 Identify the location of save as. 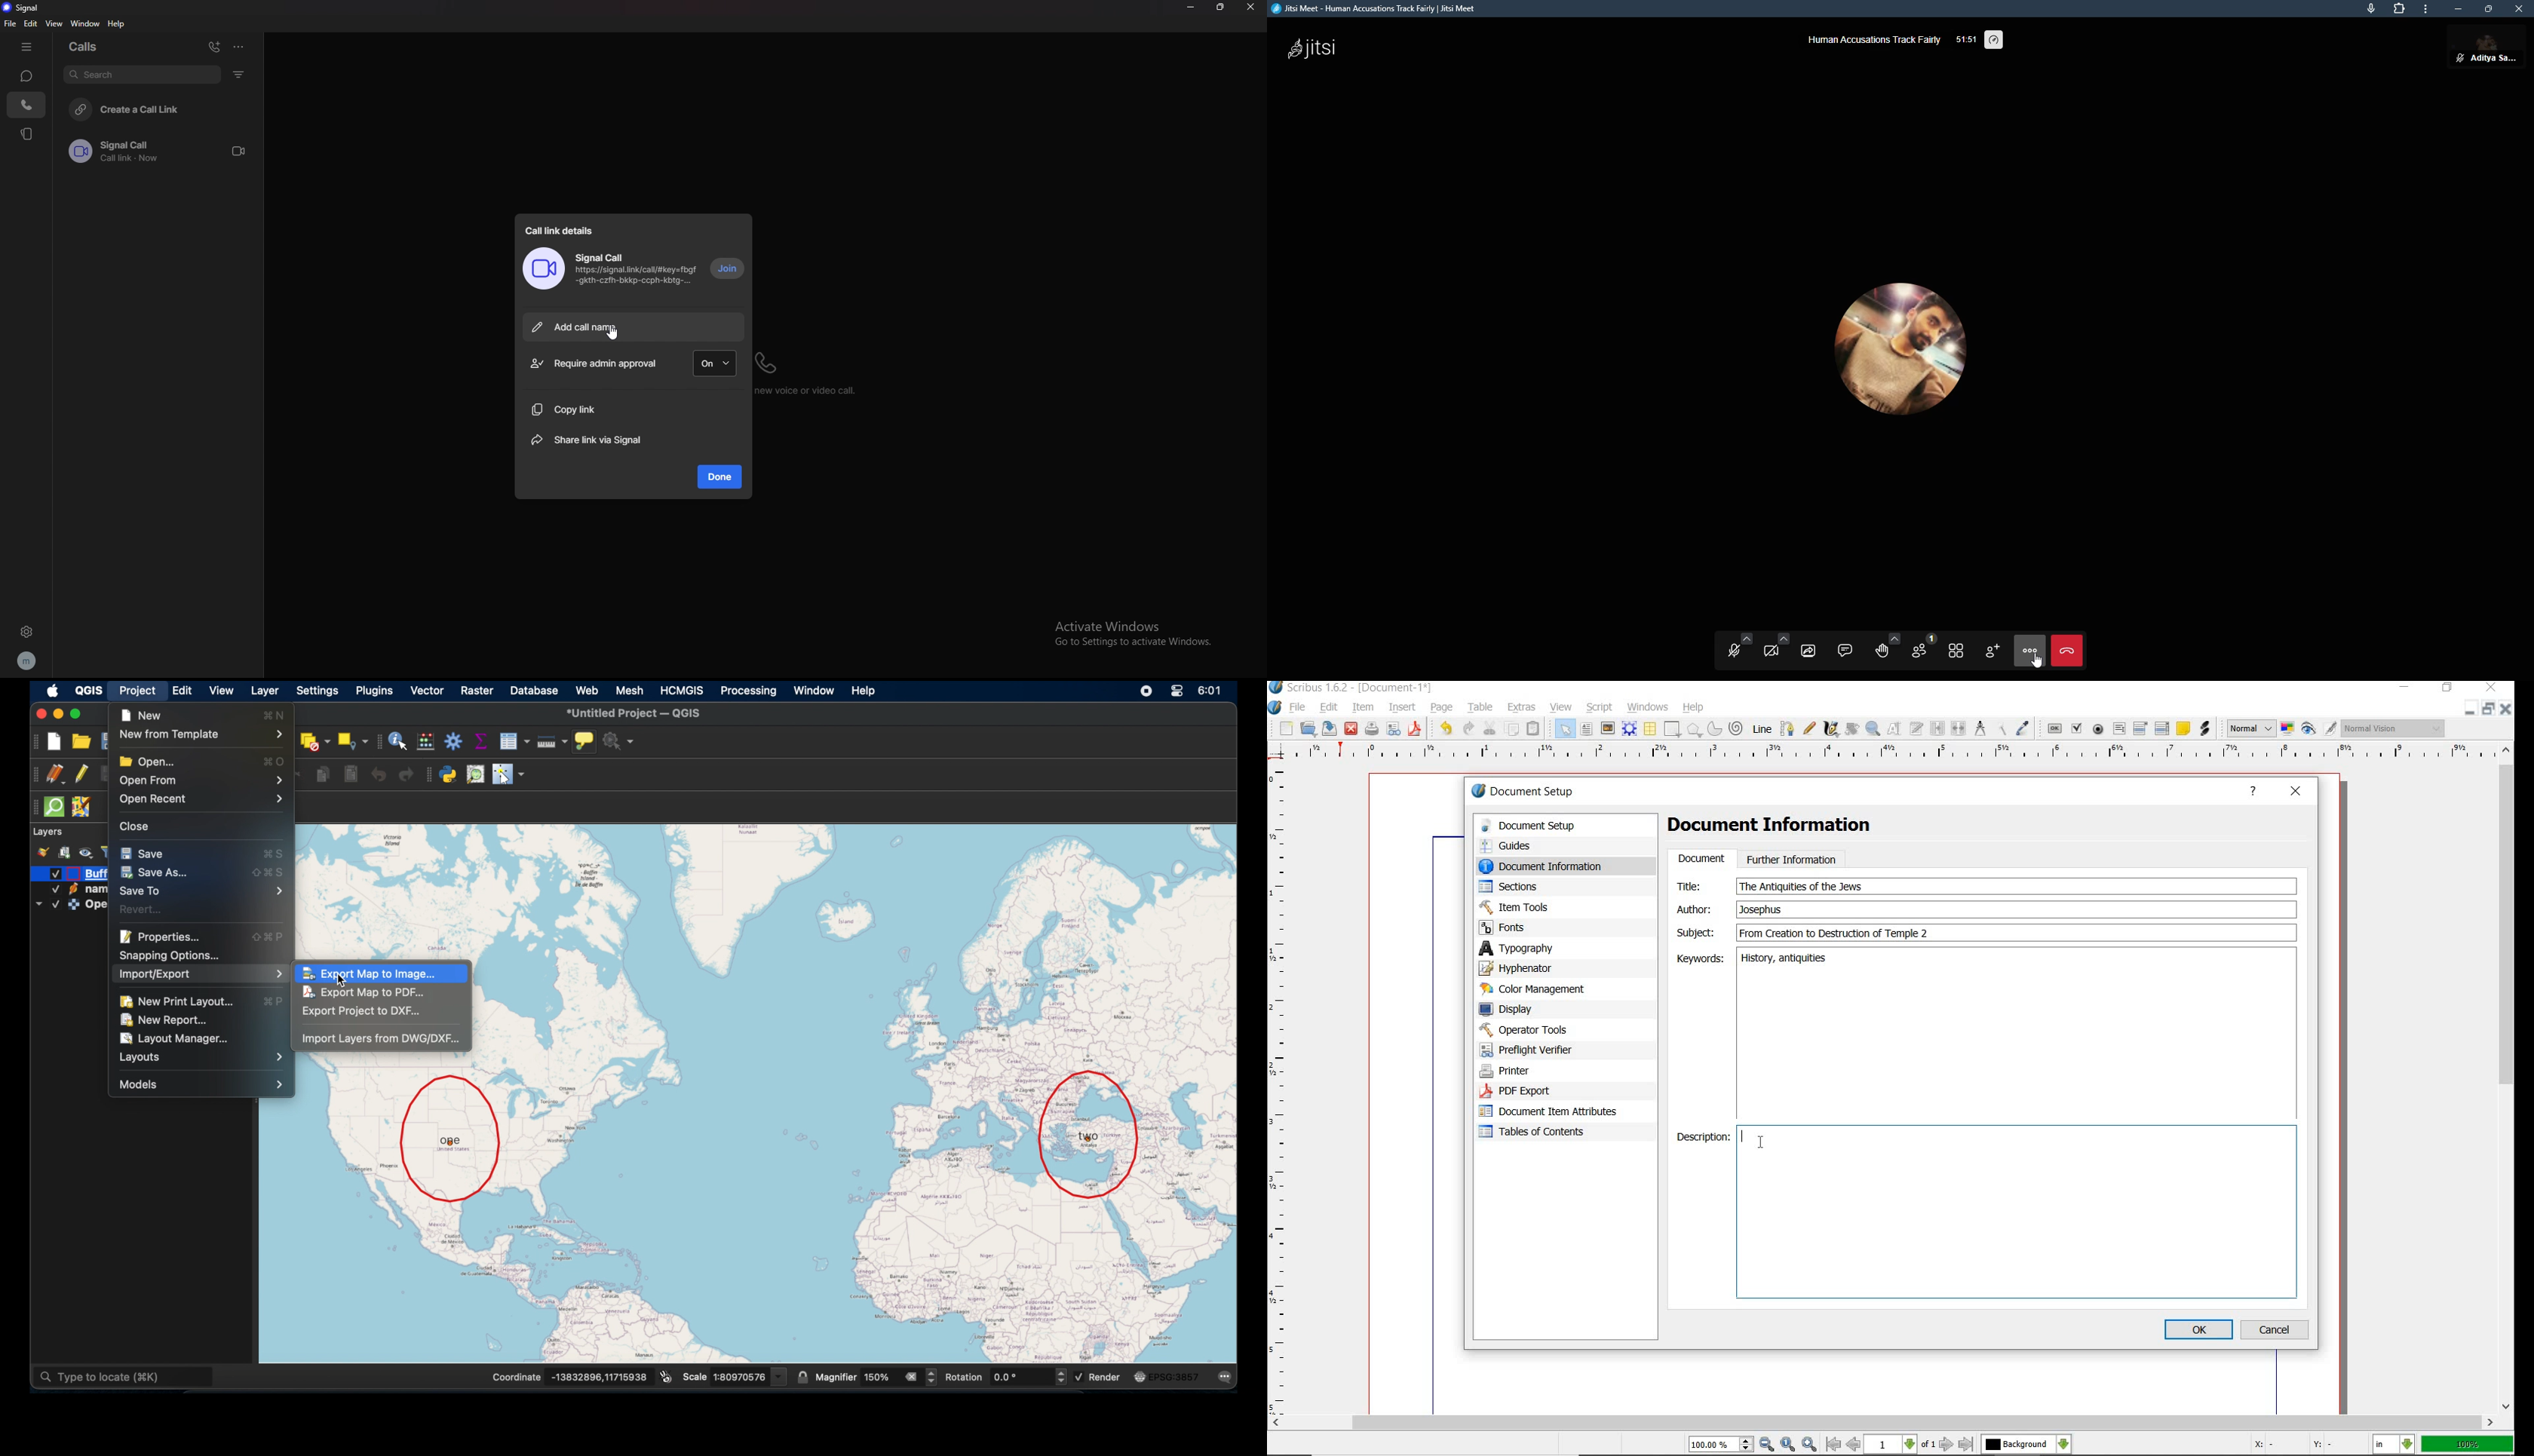
(154, 874).